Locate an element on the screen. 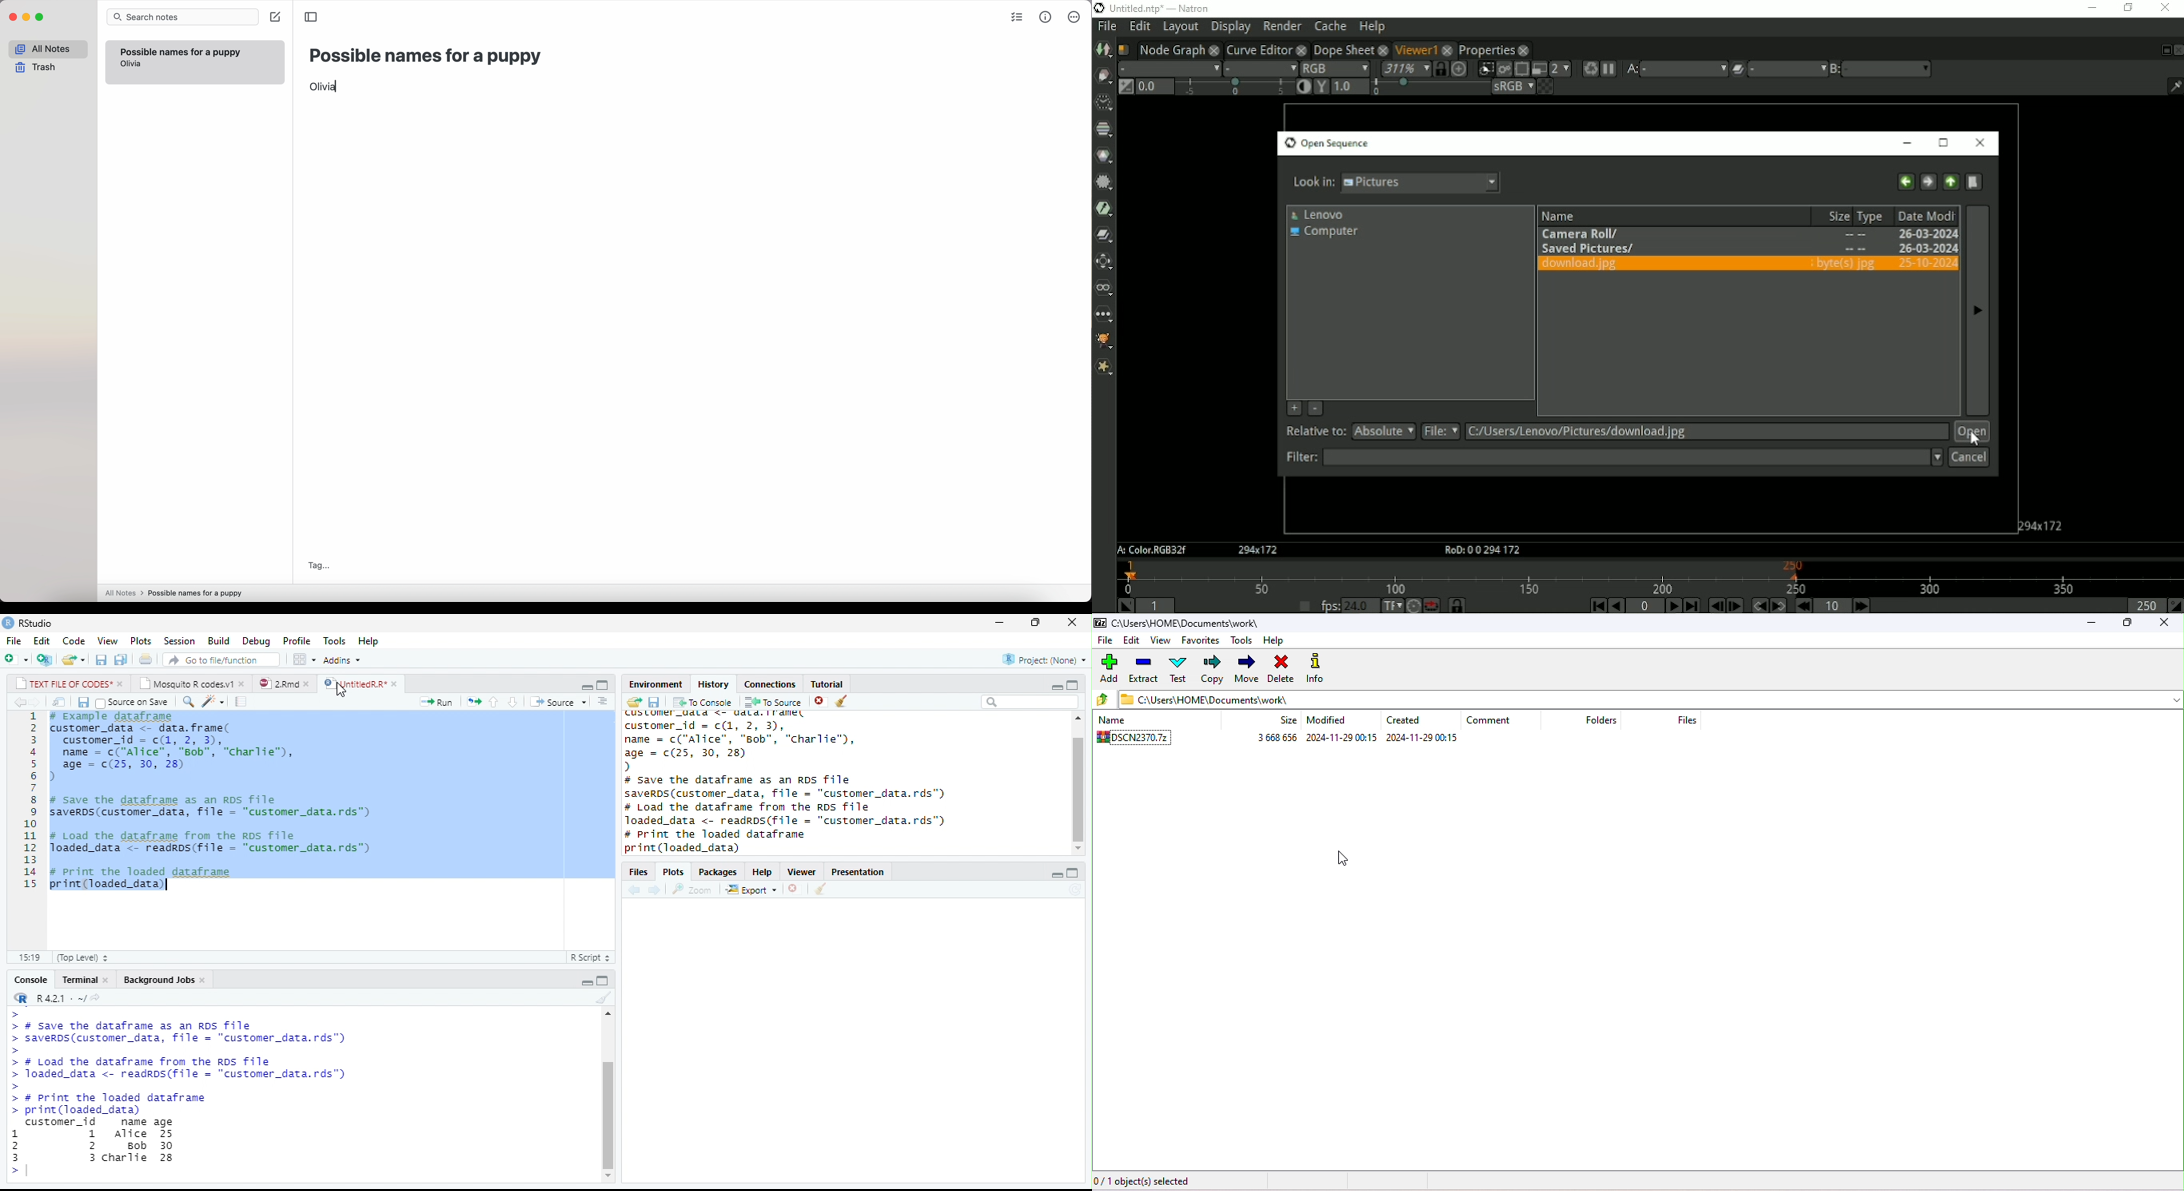  scroll bar is located at coordinates (608, 1116).